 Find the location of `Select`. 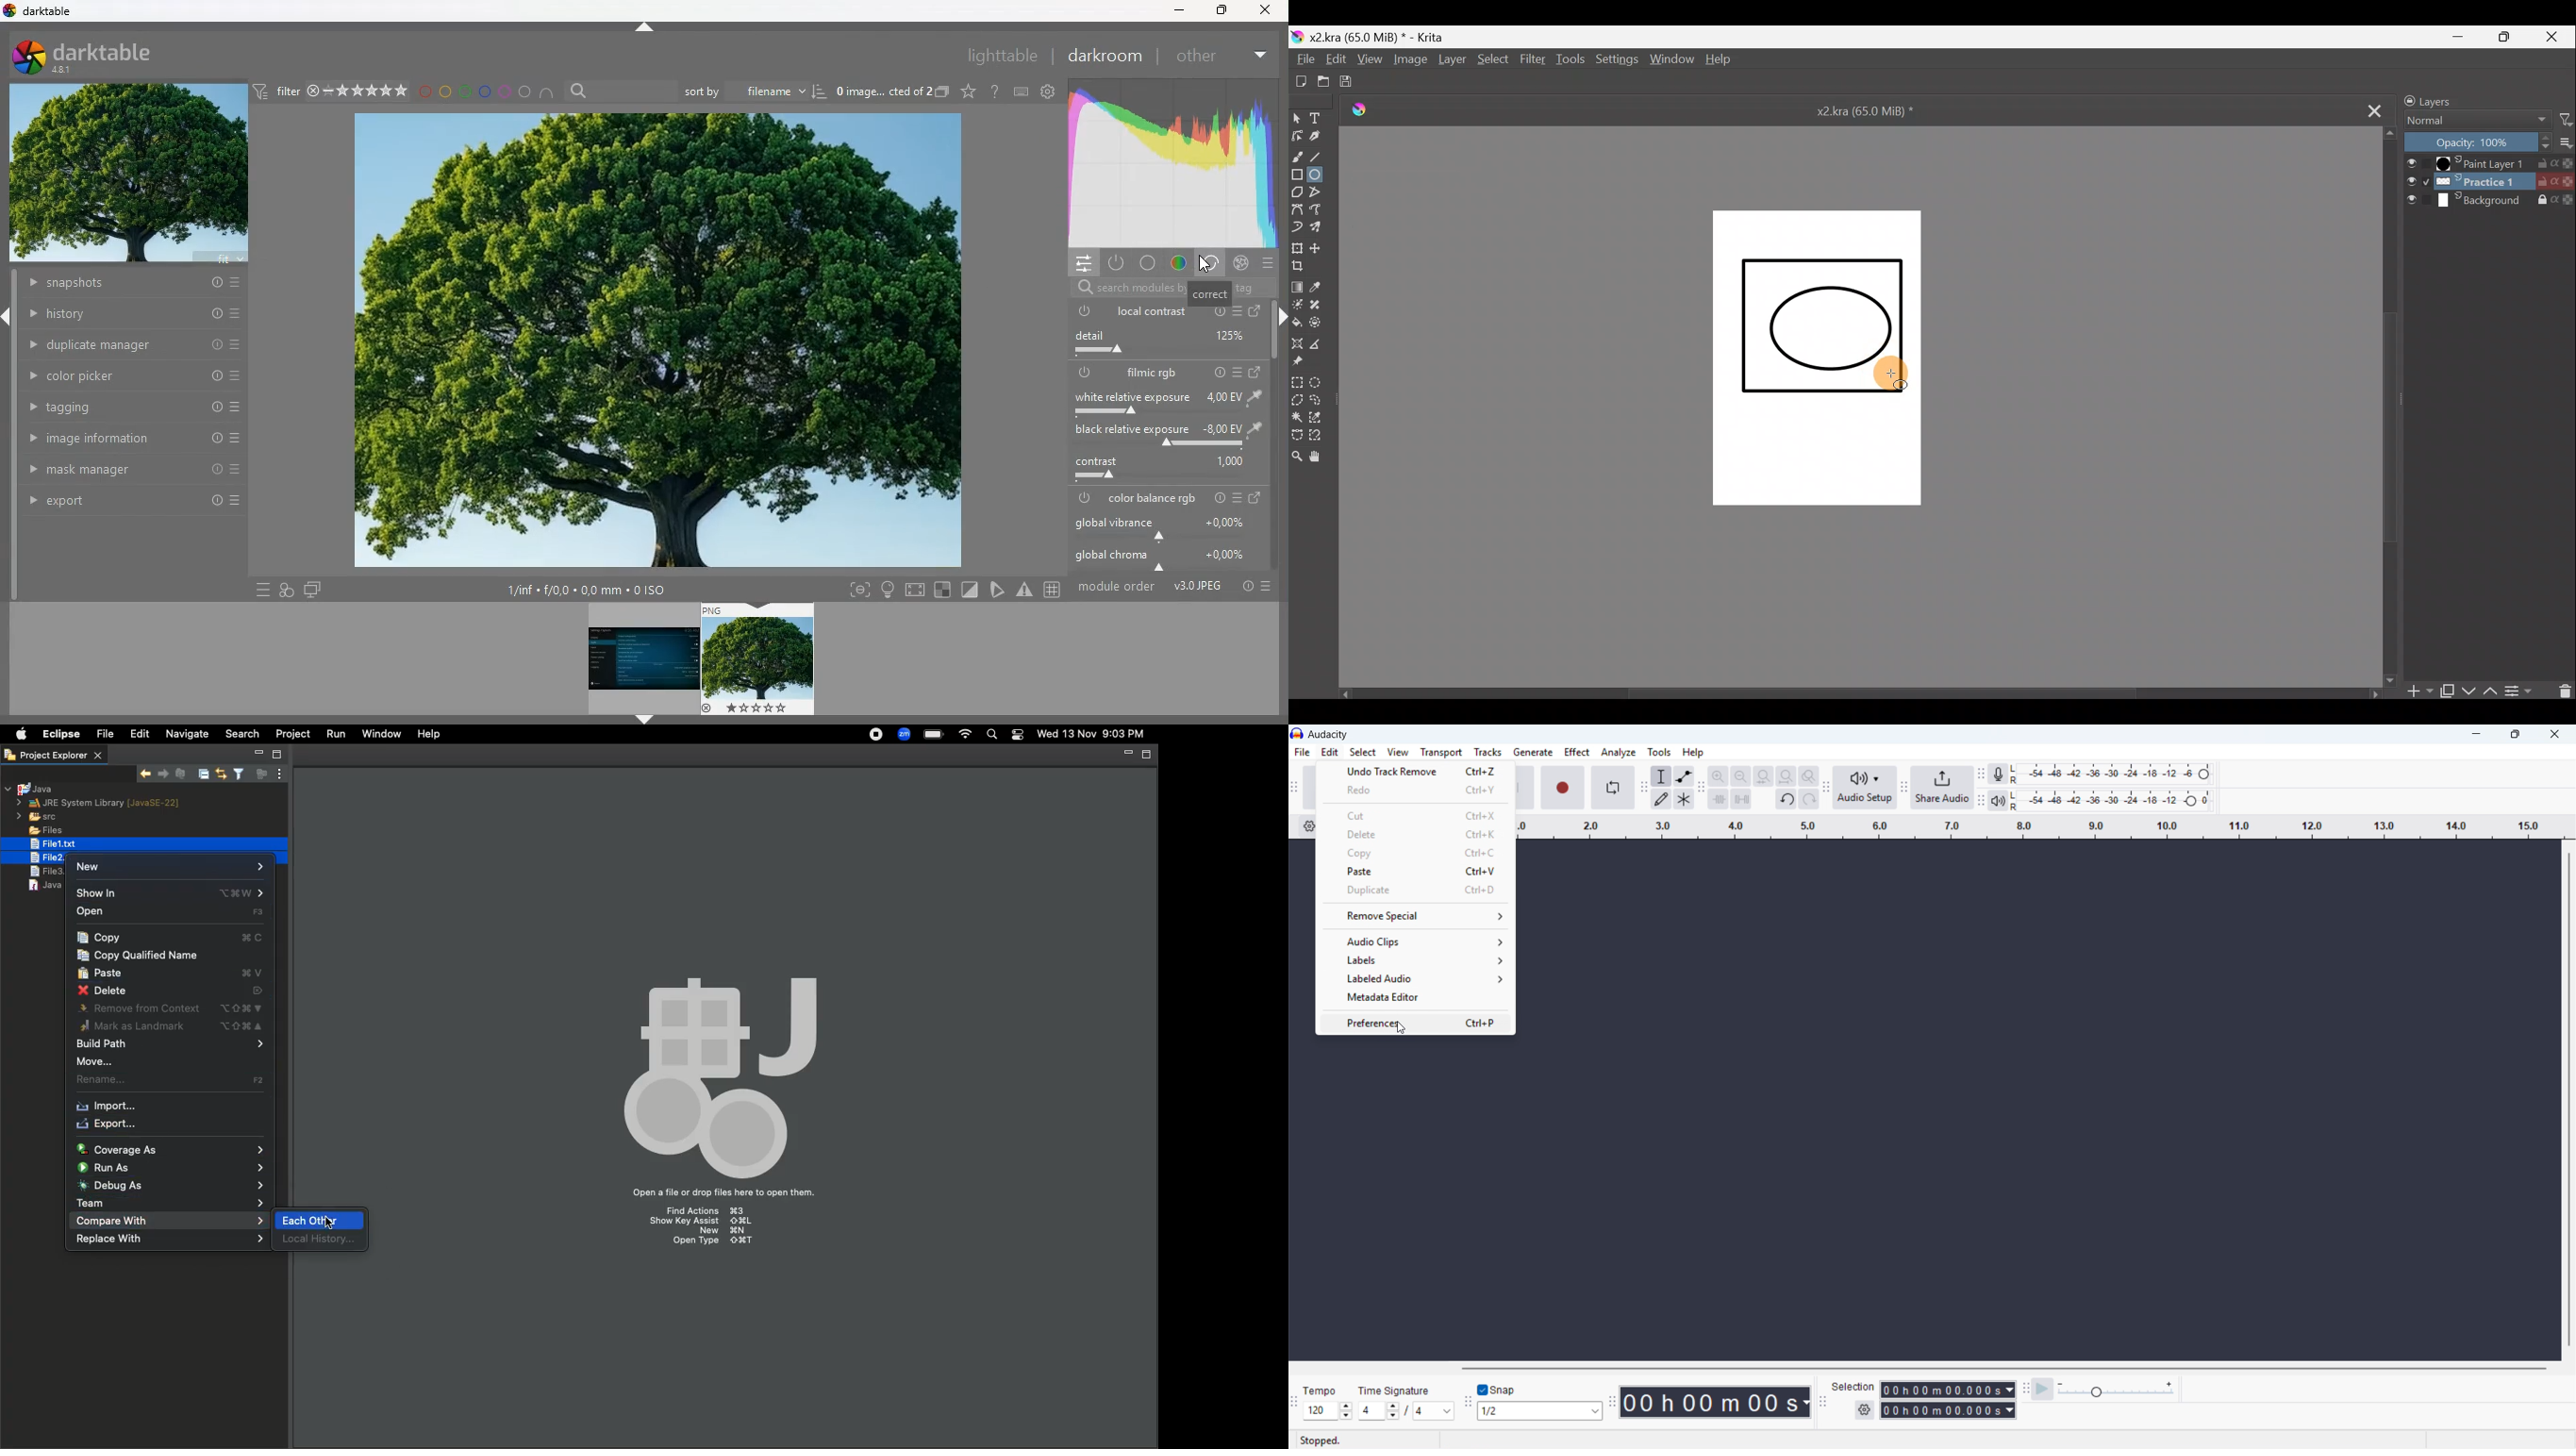

Select is located at coordinates (1493, 60).